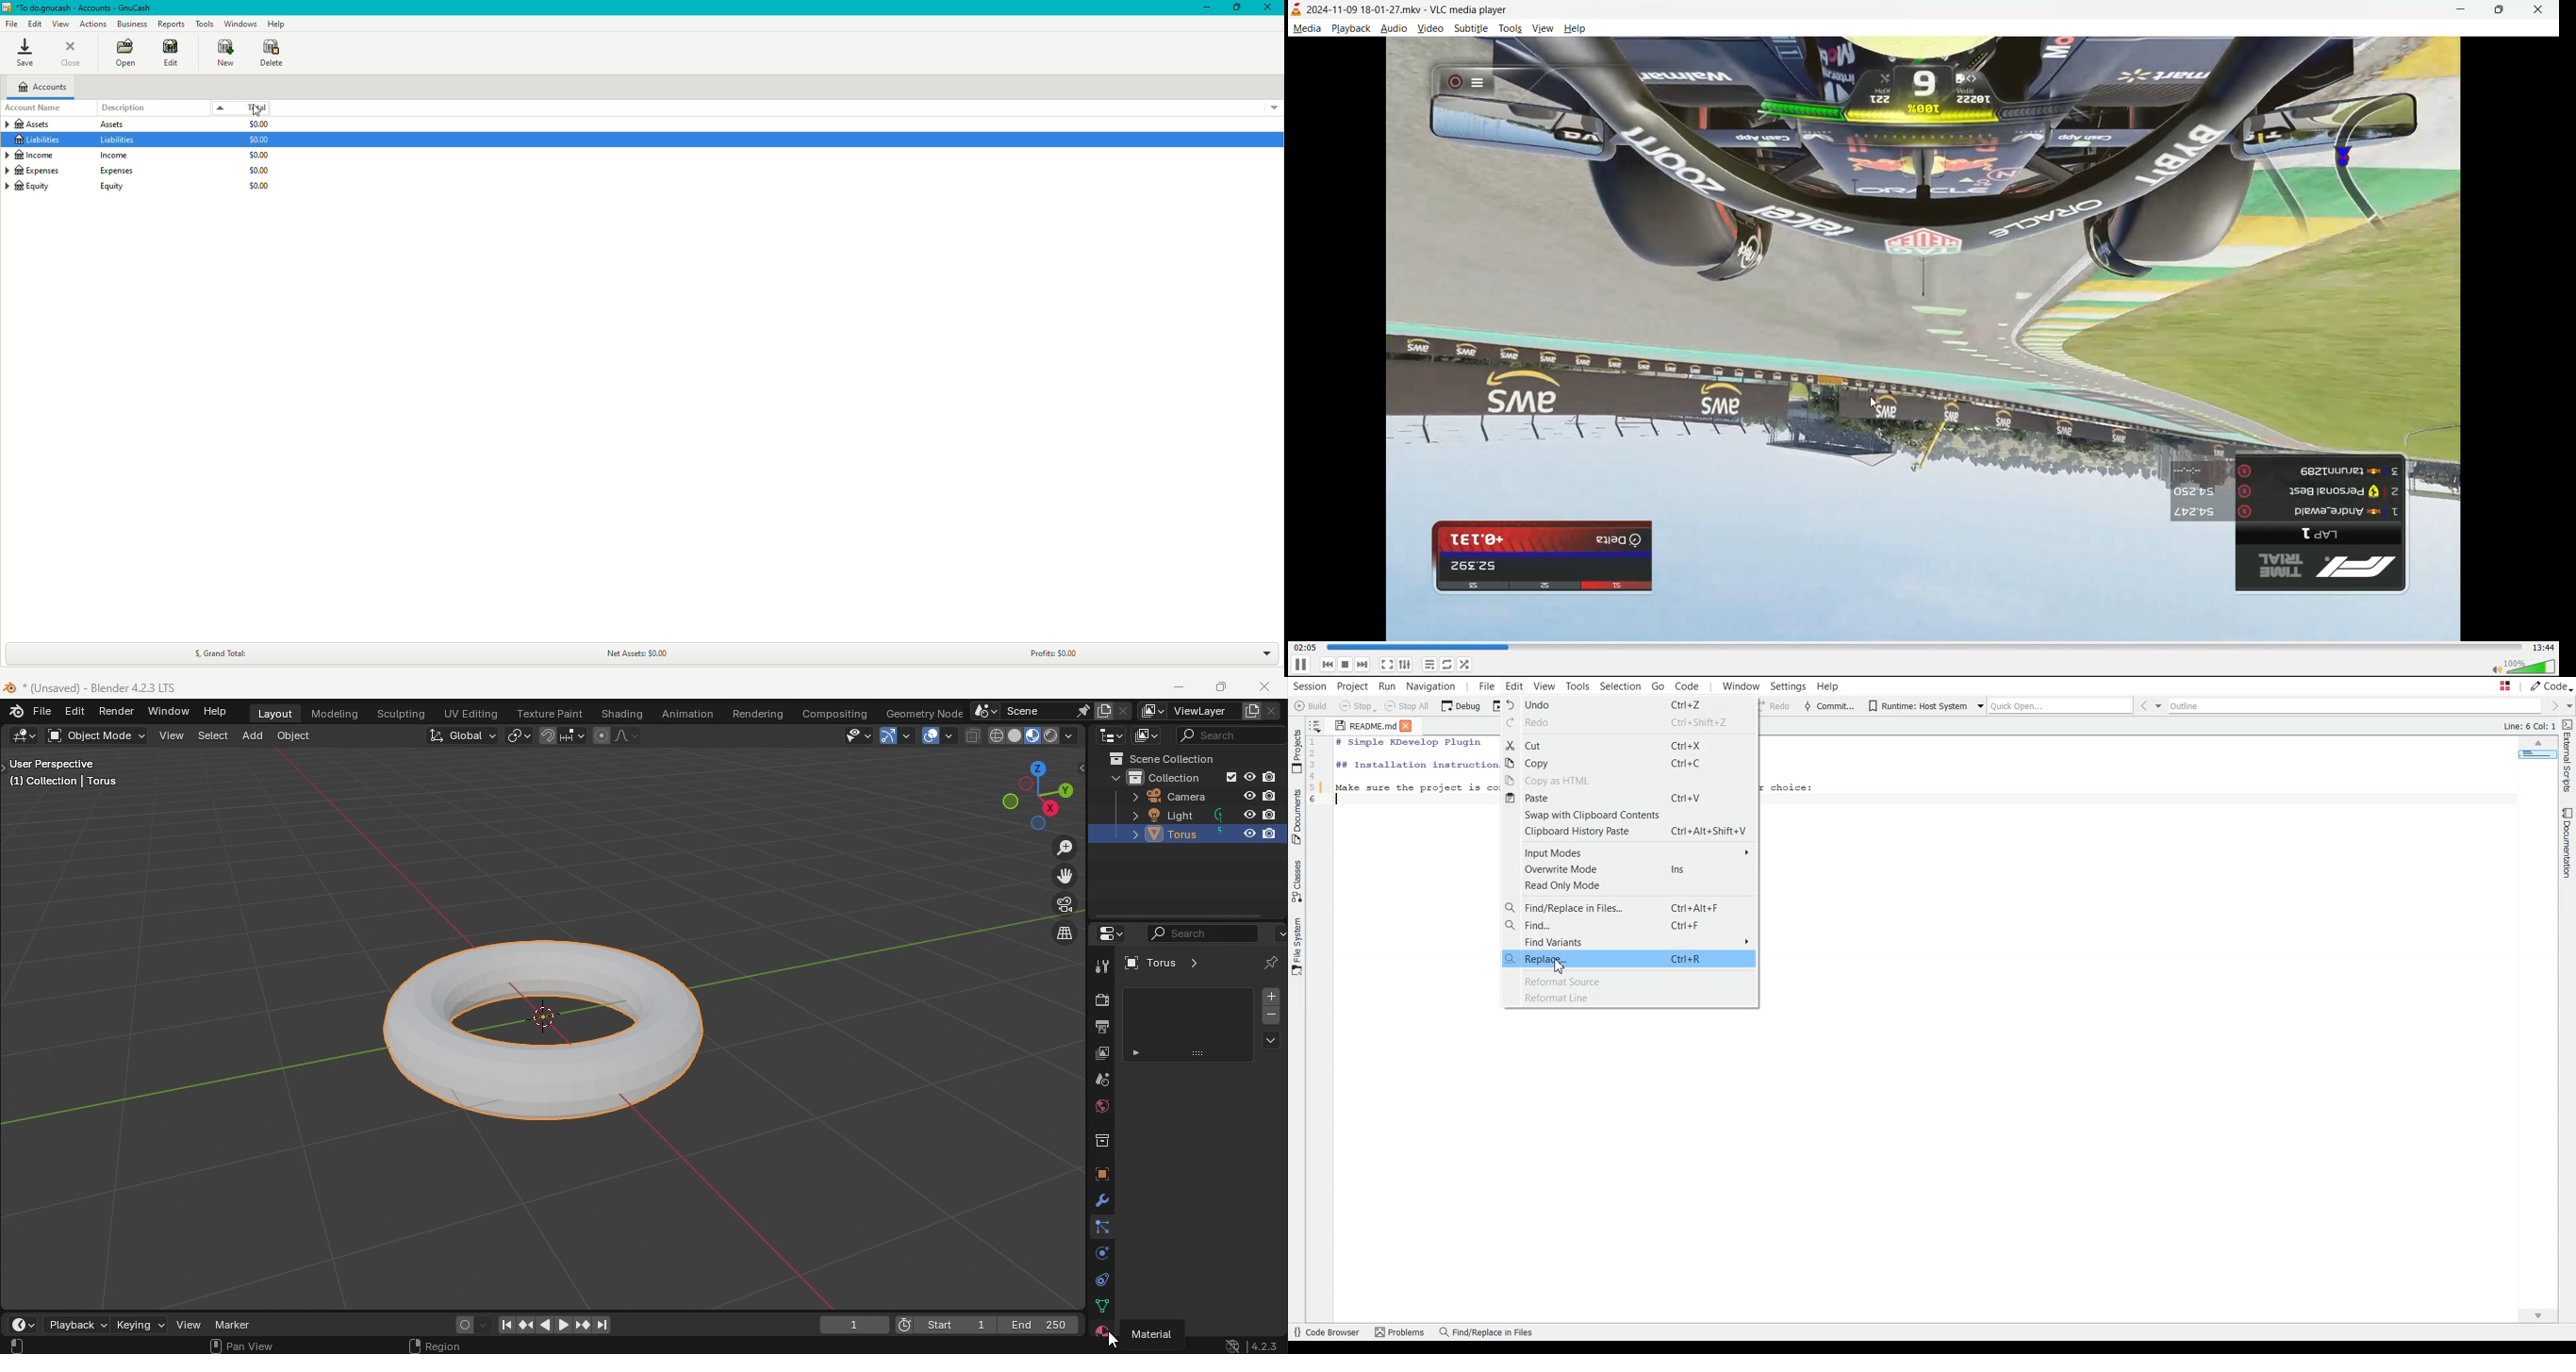 This screenshot has height=1372, width=2576. Describe the element at coordinates (1198, 710) in the screenshot. I see `View layer` at that location.